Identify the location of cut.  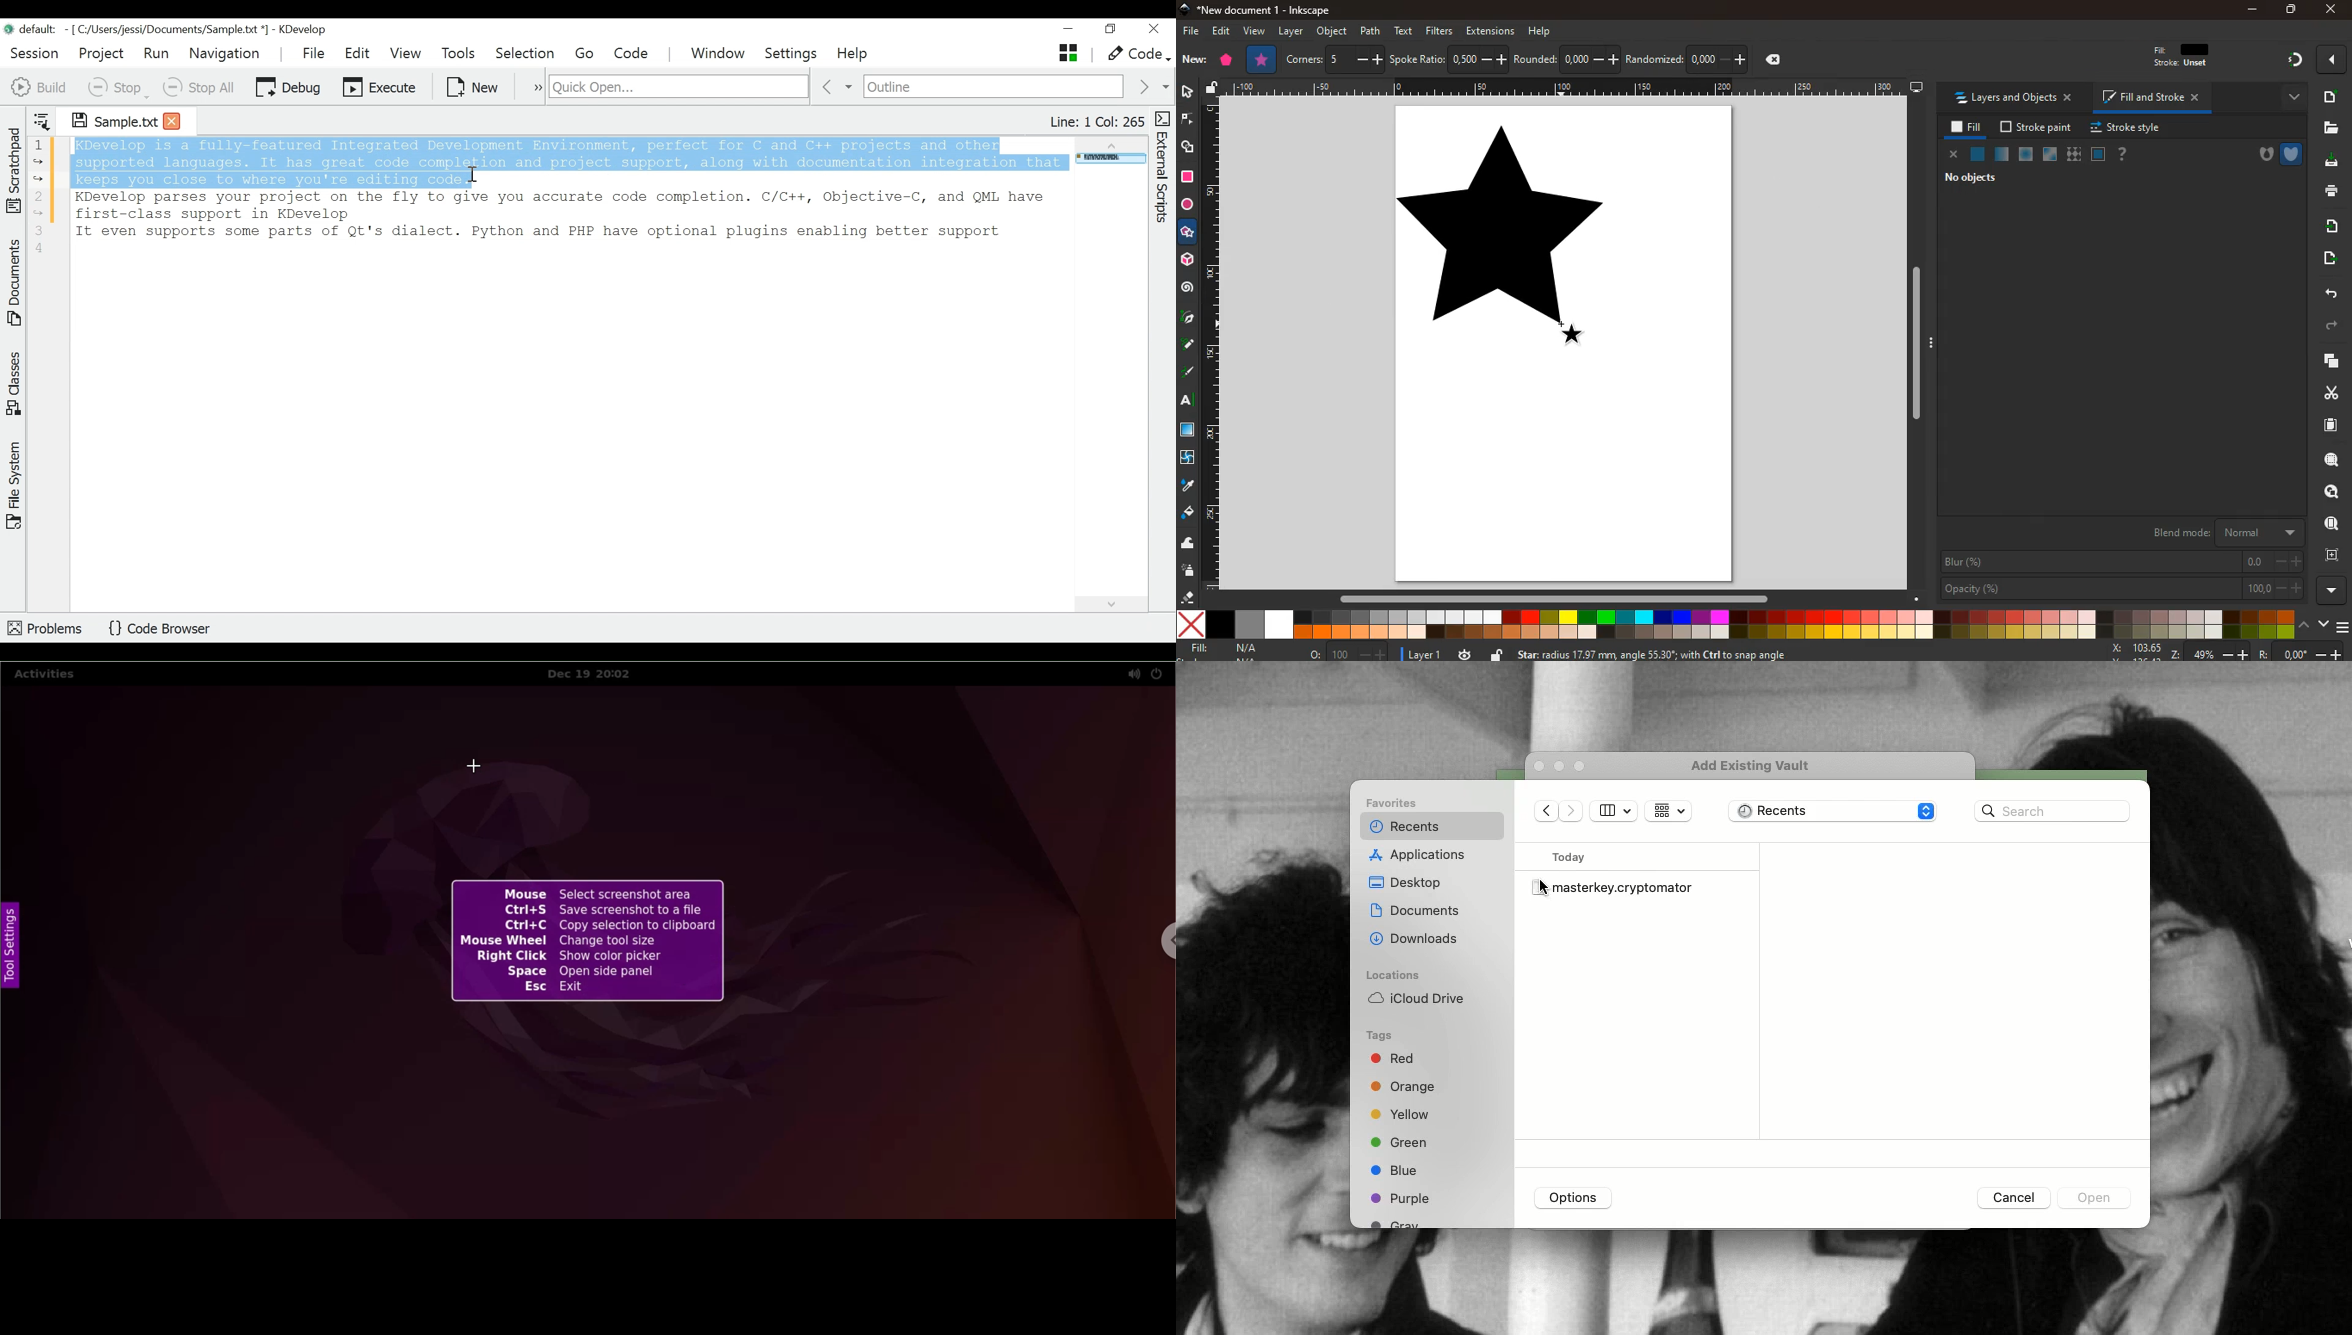
(2328, 393).